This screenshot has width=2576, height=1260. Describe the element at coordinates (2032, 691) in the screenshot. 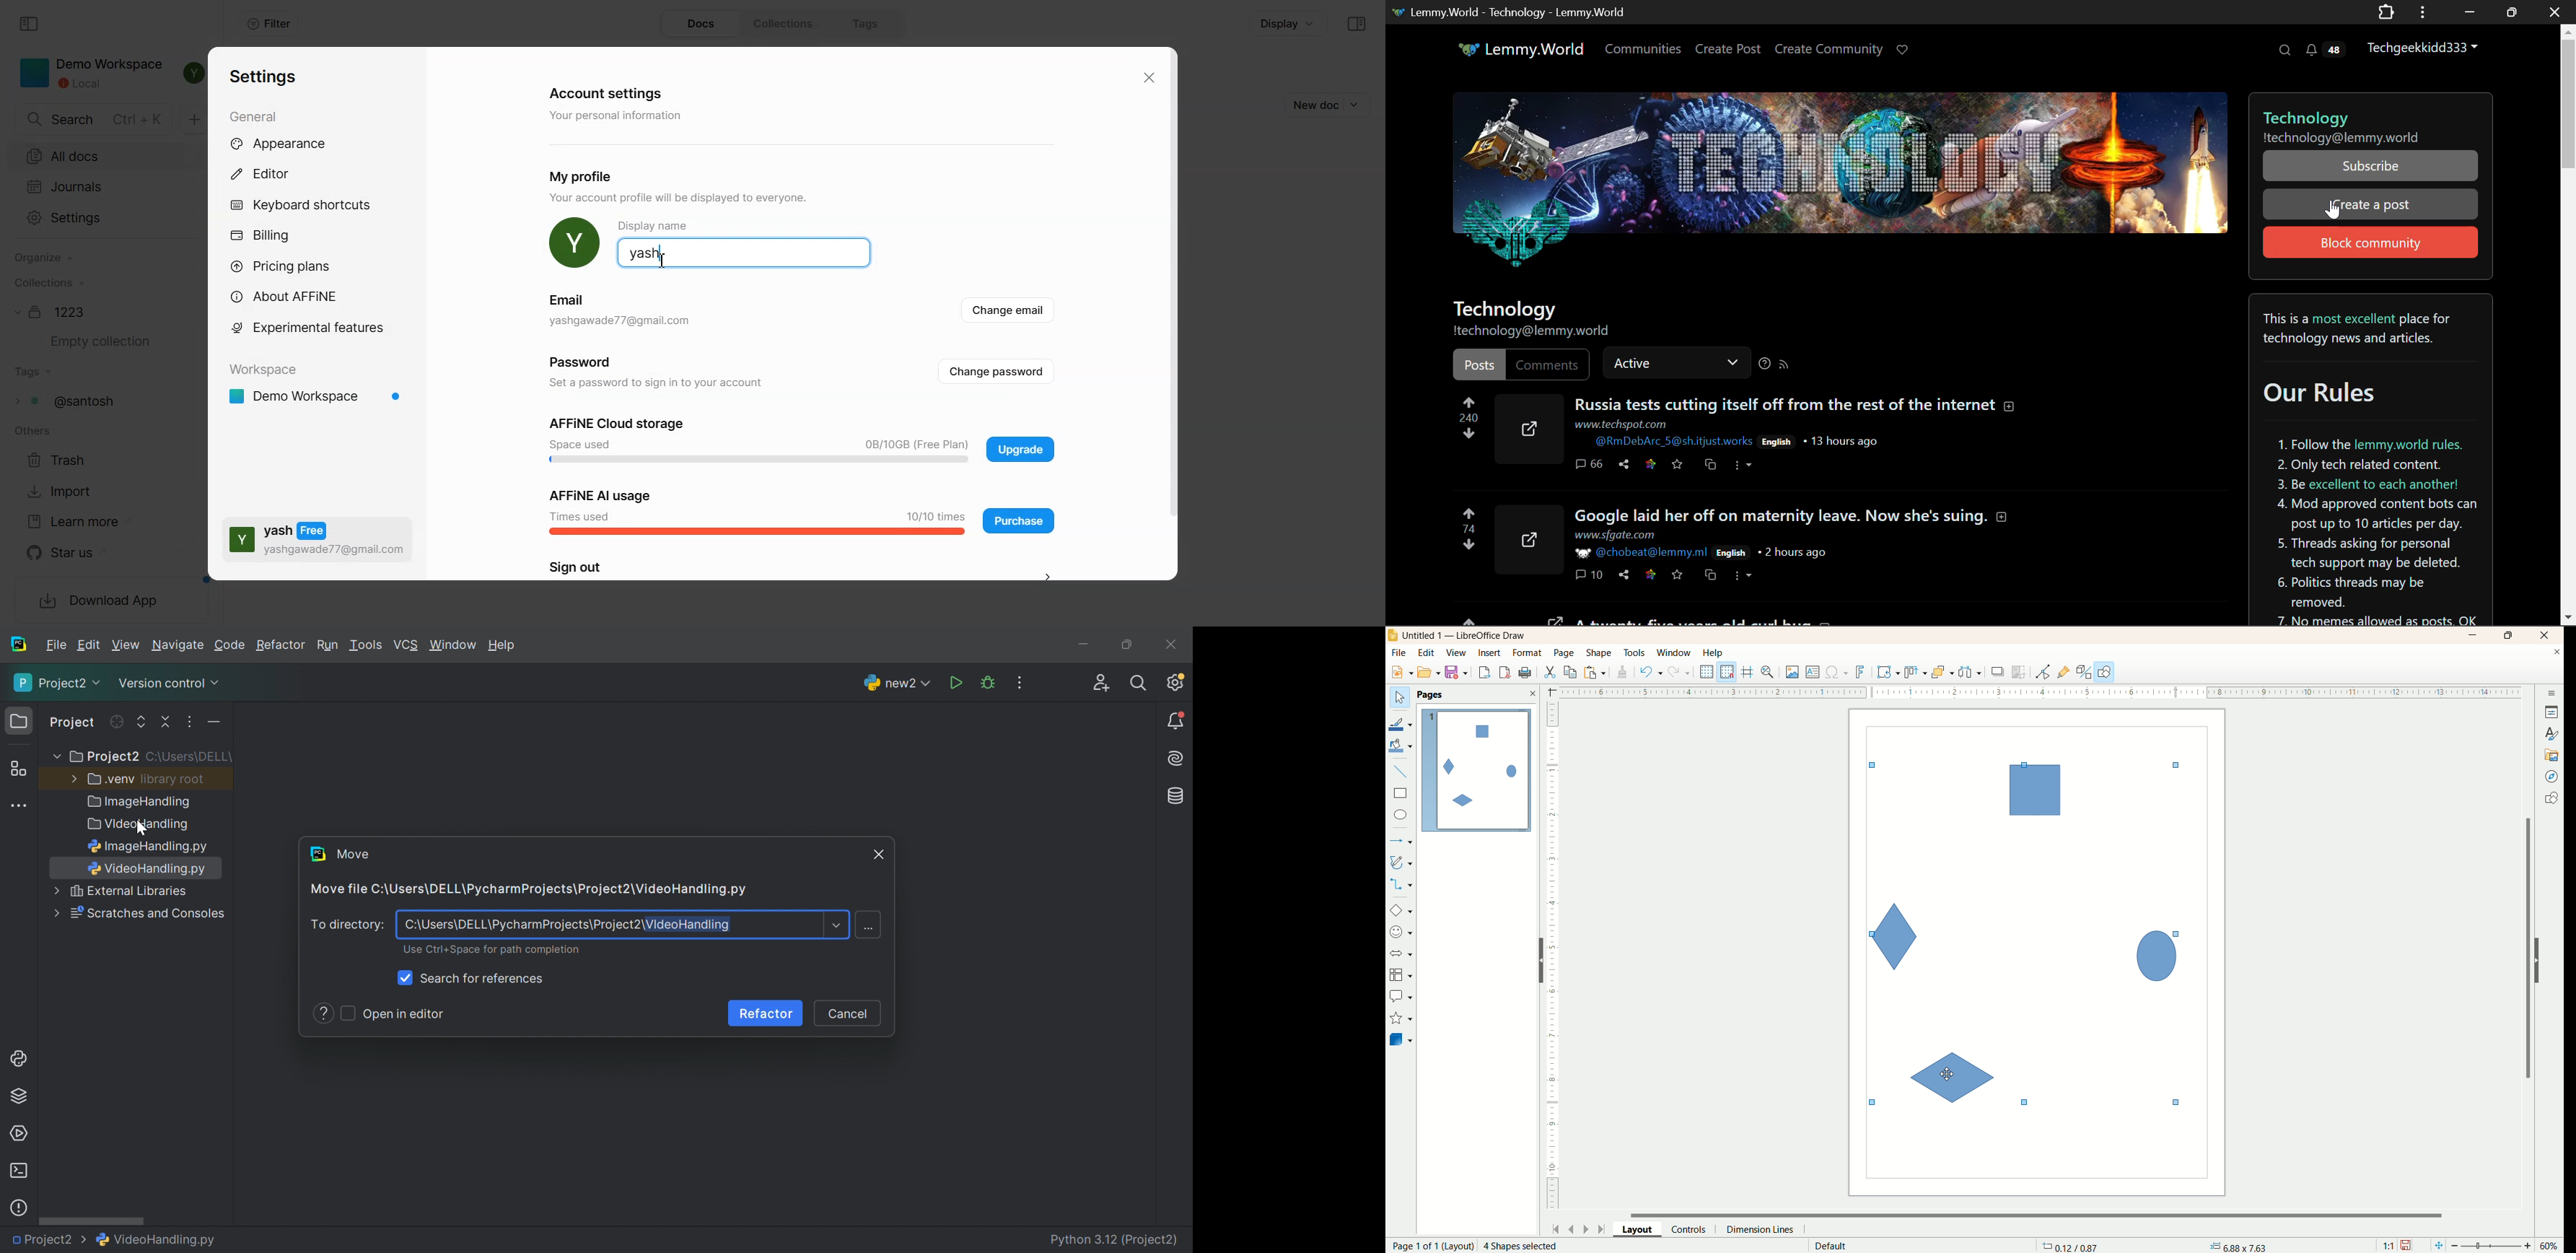

I see `scale bar` at that location.